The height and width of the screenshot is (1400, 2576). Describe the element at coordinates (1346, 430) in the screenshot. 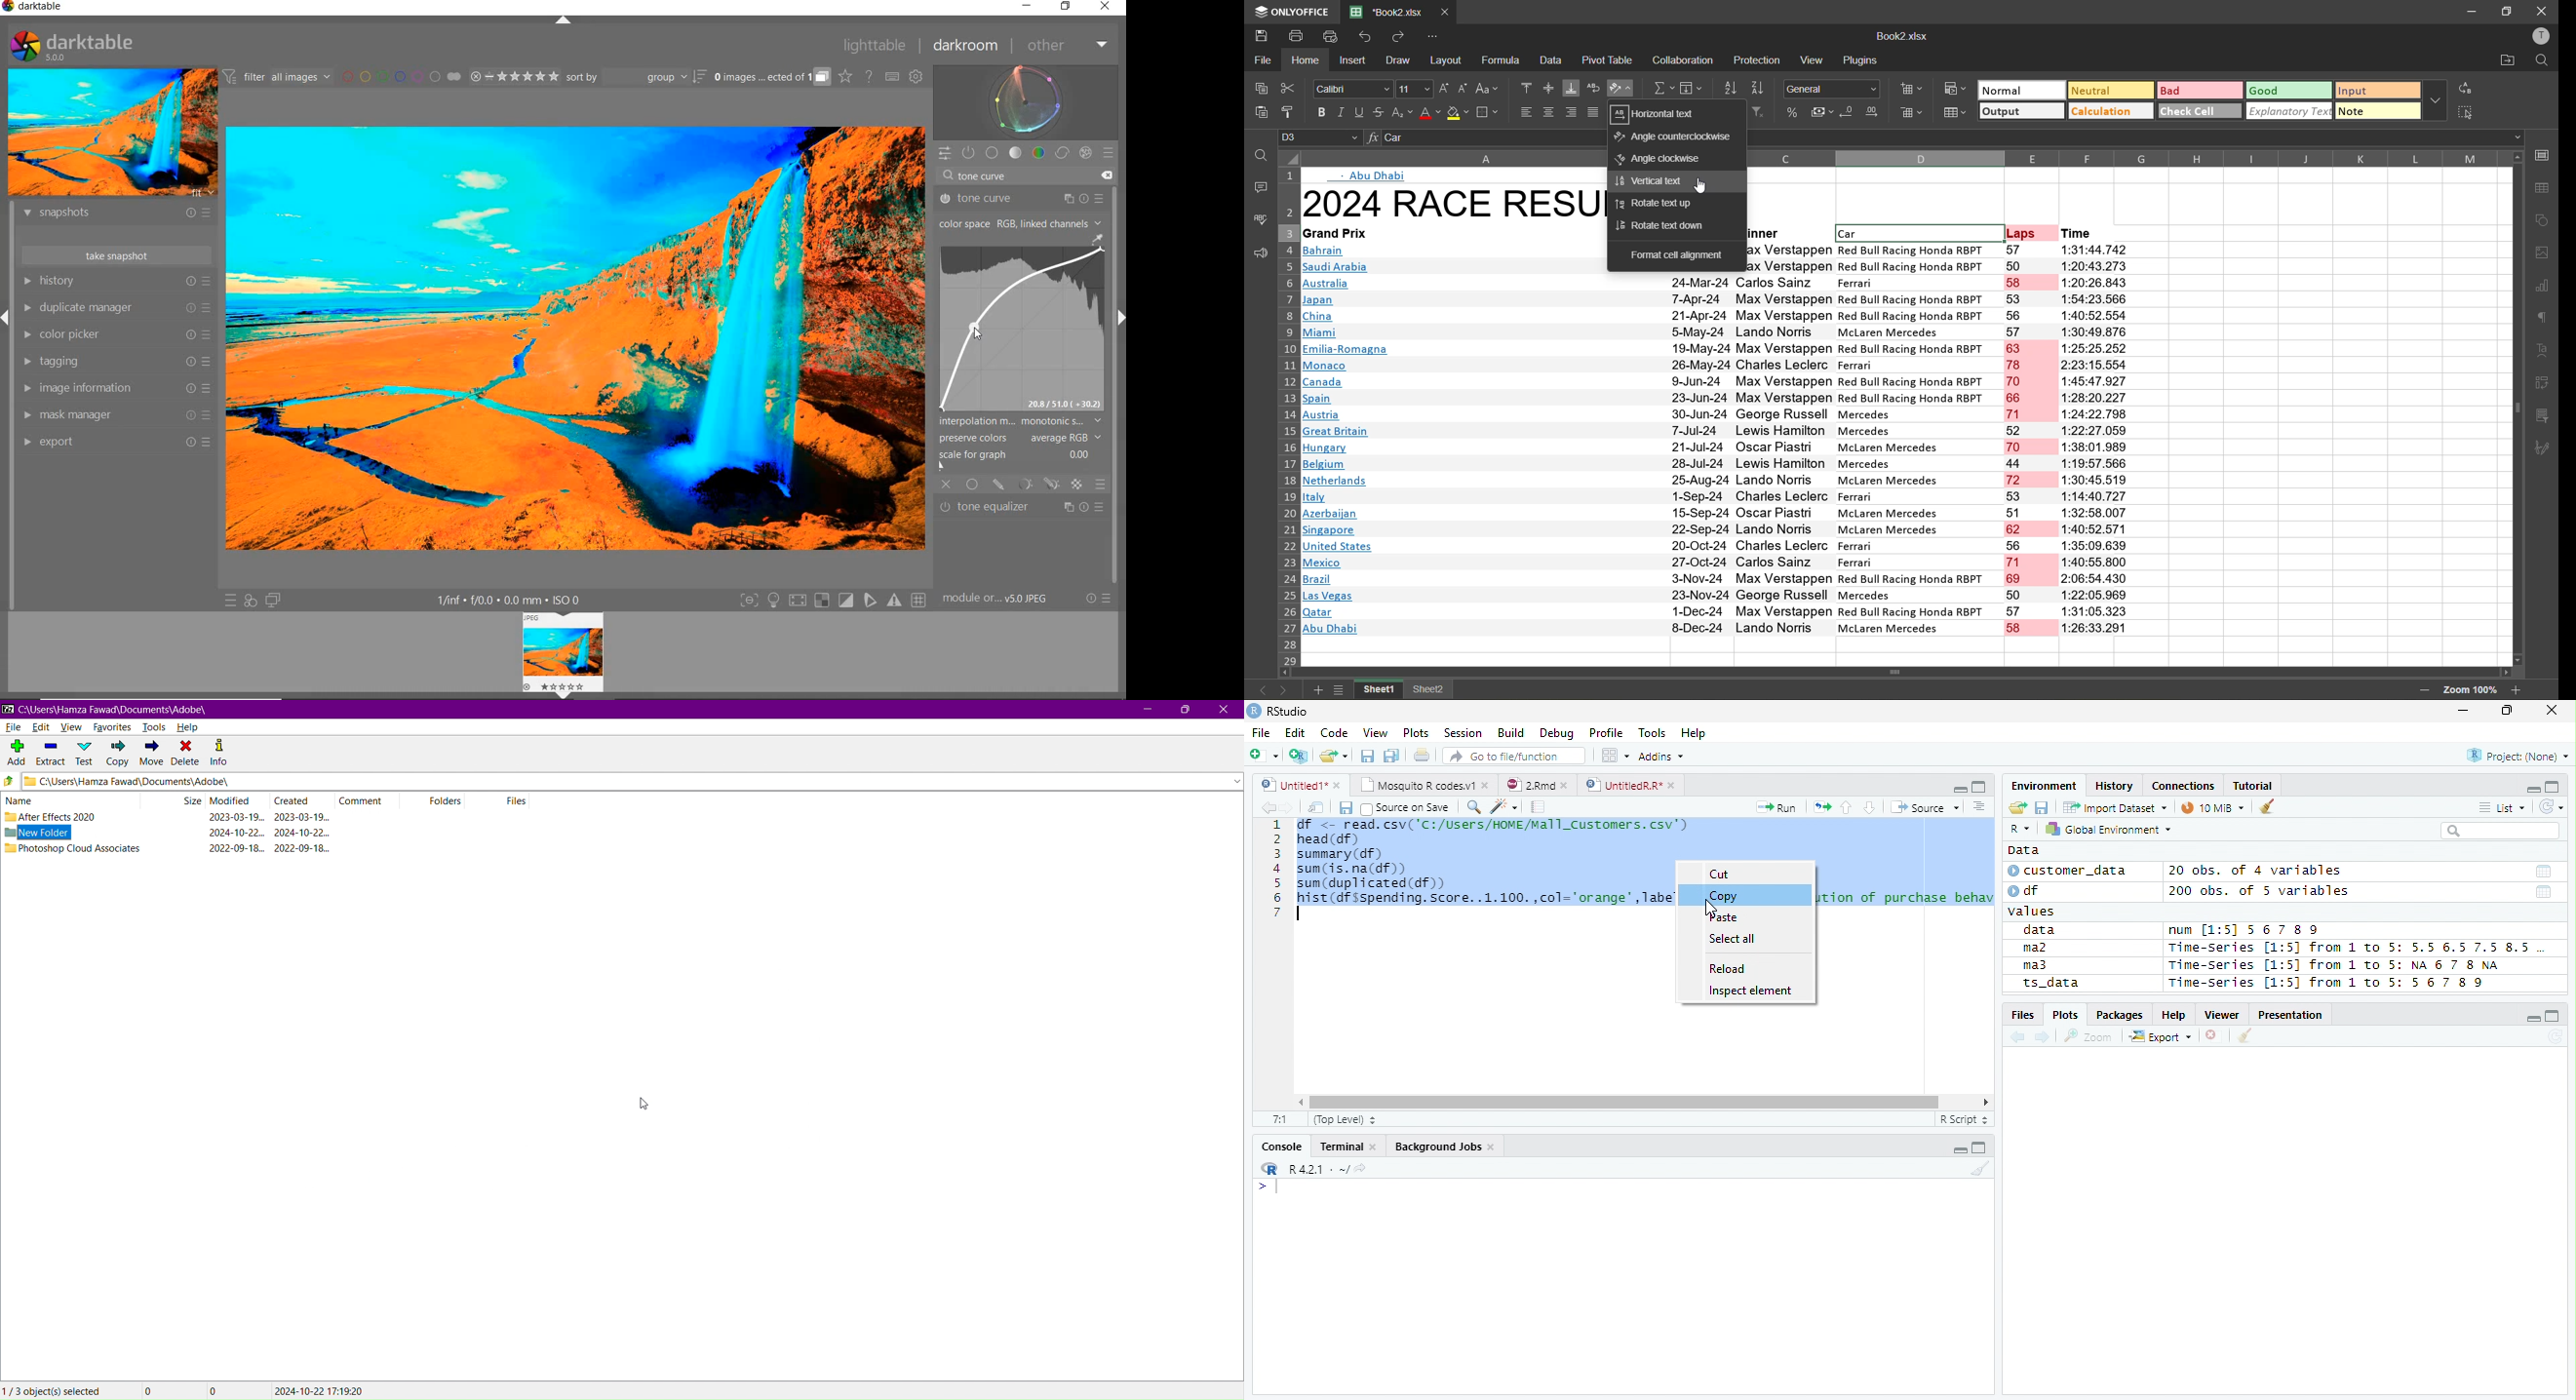

I see `Links` at that location.